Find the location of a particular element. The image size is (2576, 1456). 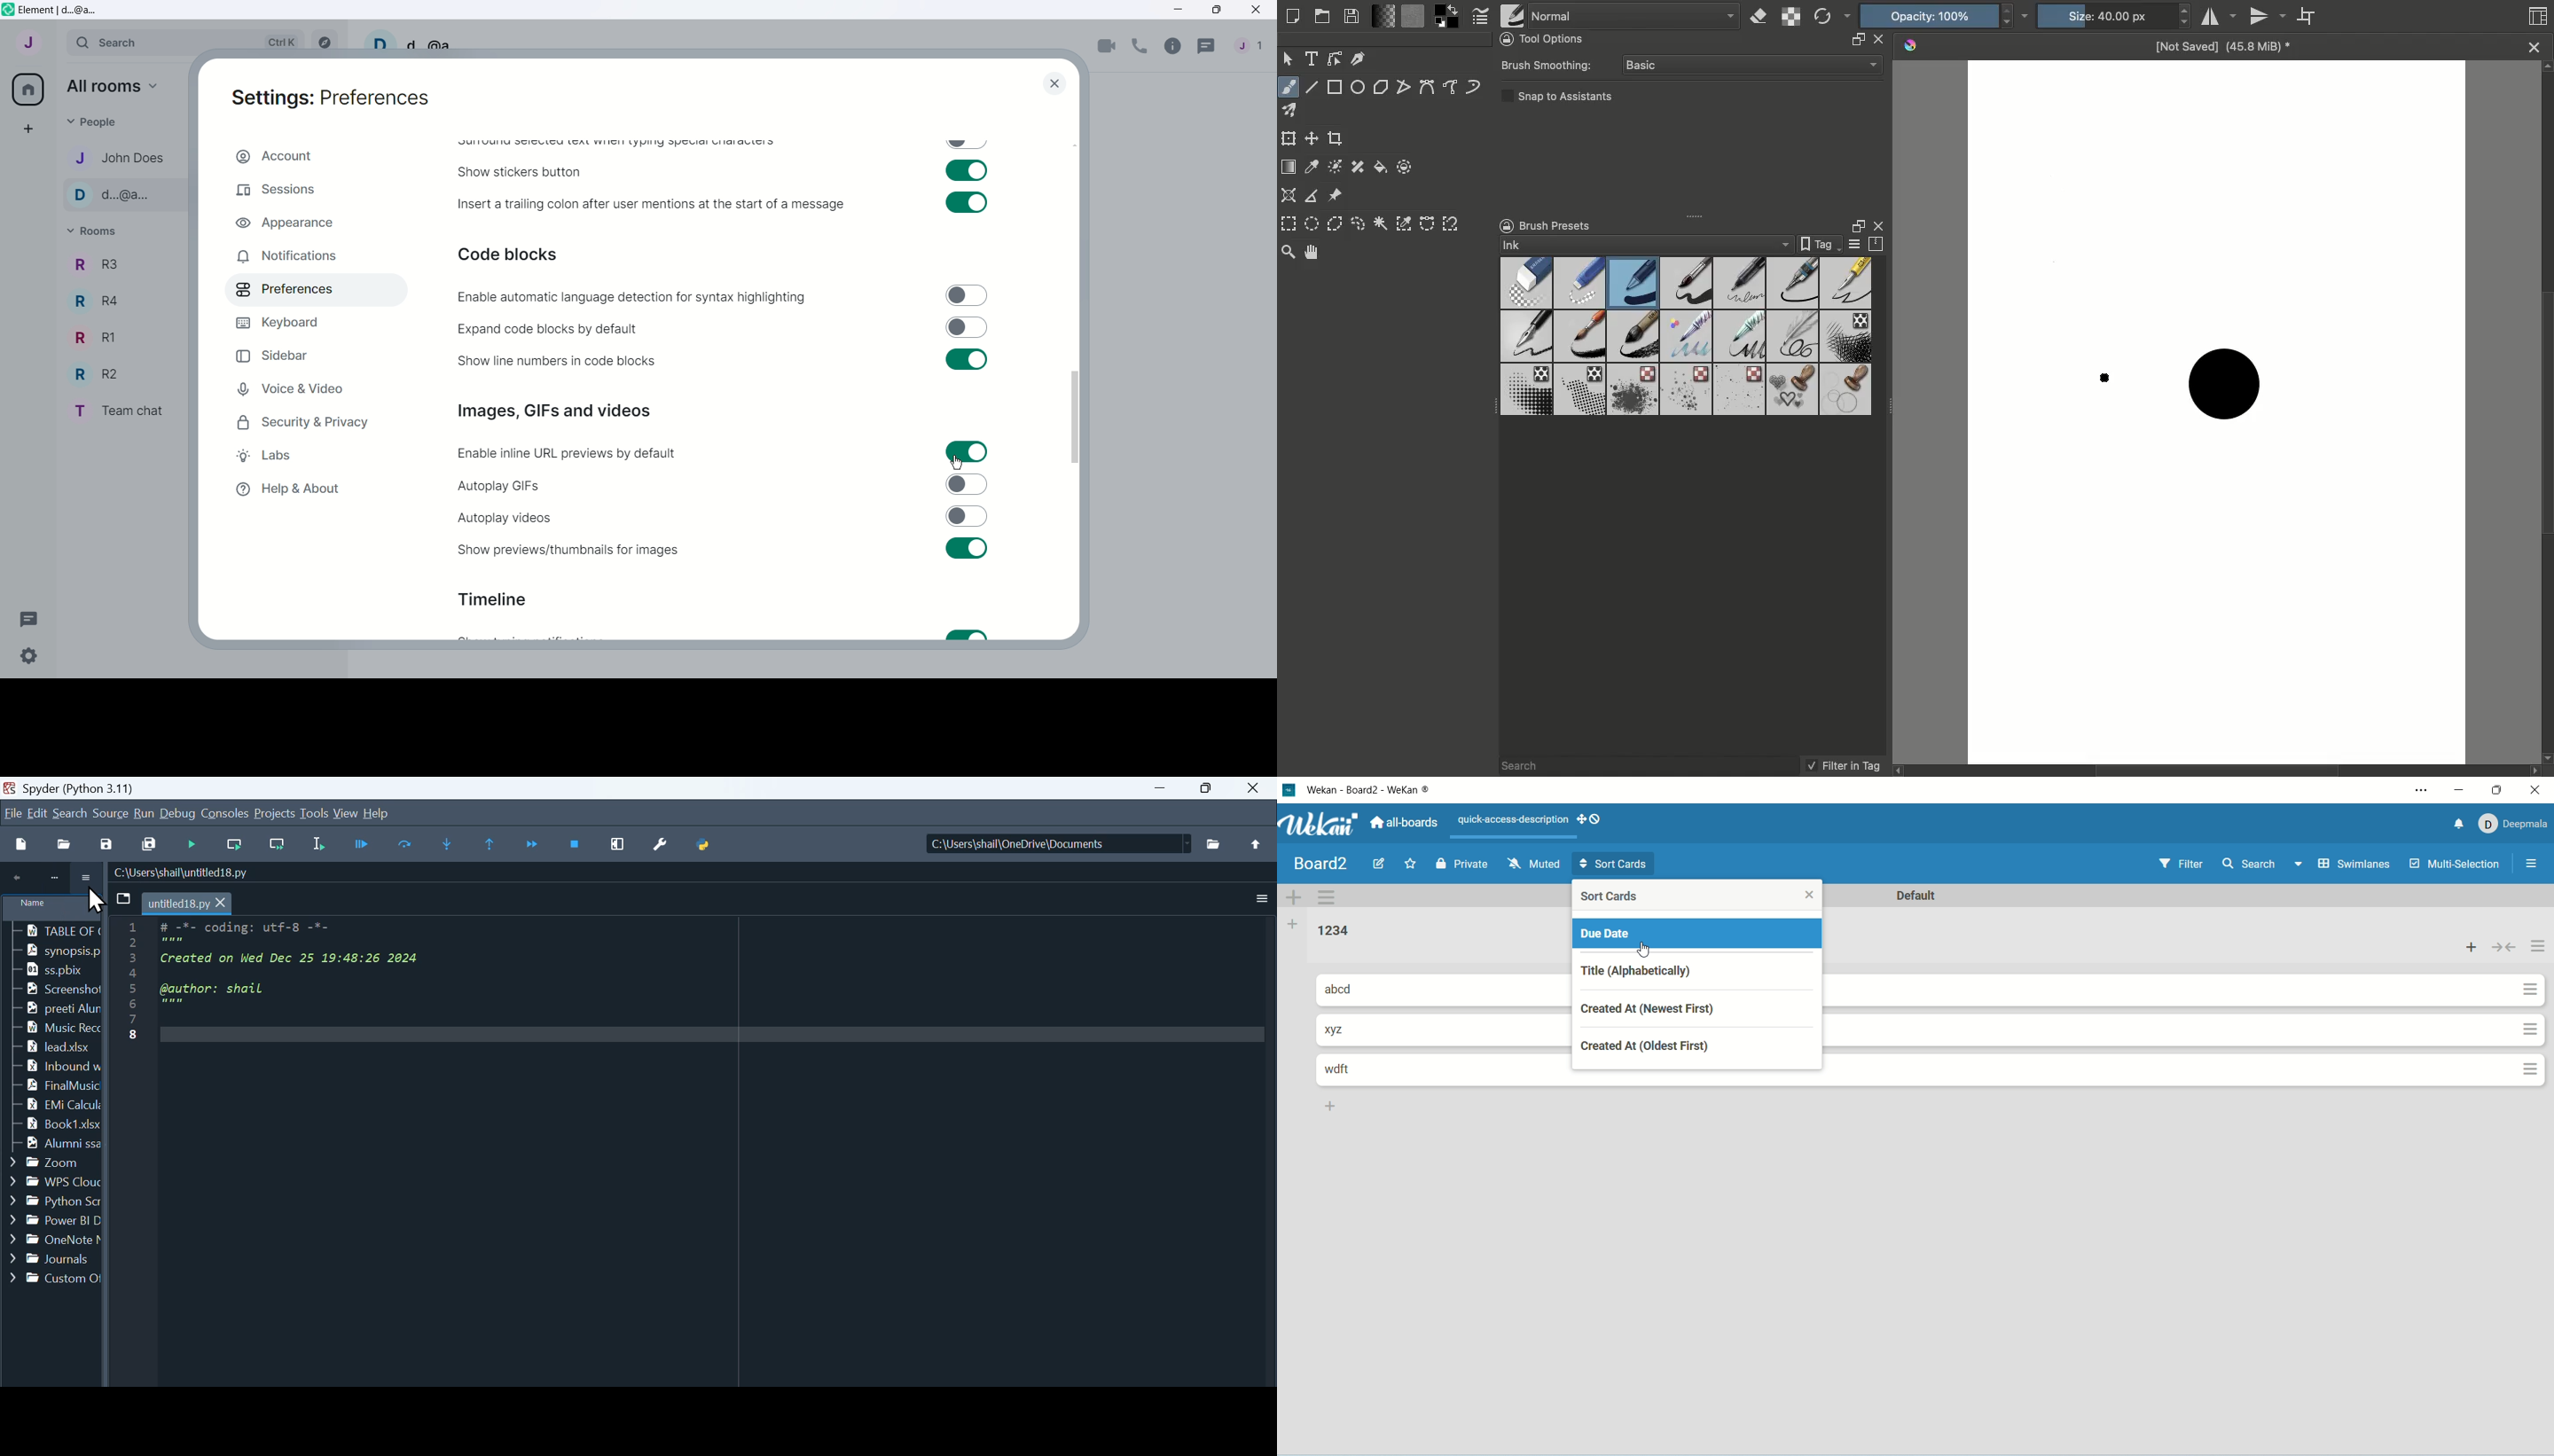

Security and Privacy is located at coordinates (302, 422).